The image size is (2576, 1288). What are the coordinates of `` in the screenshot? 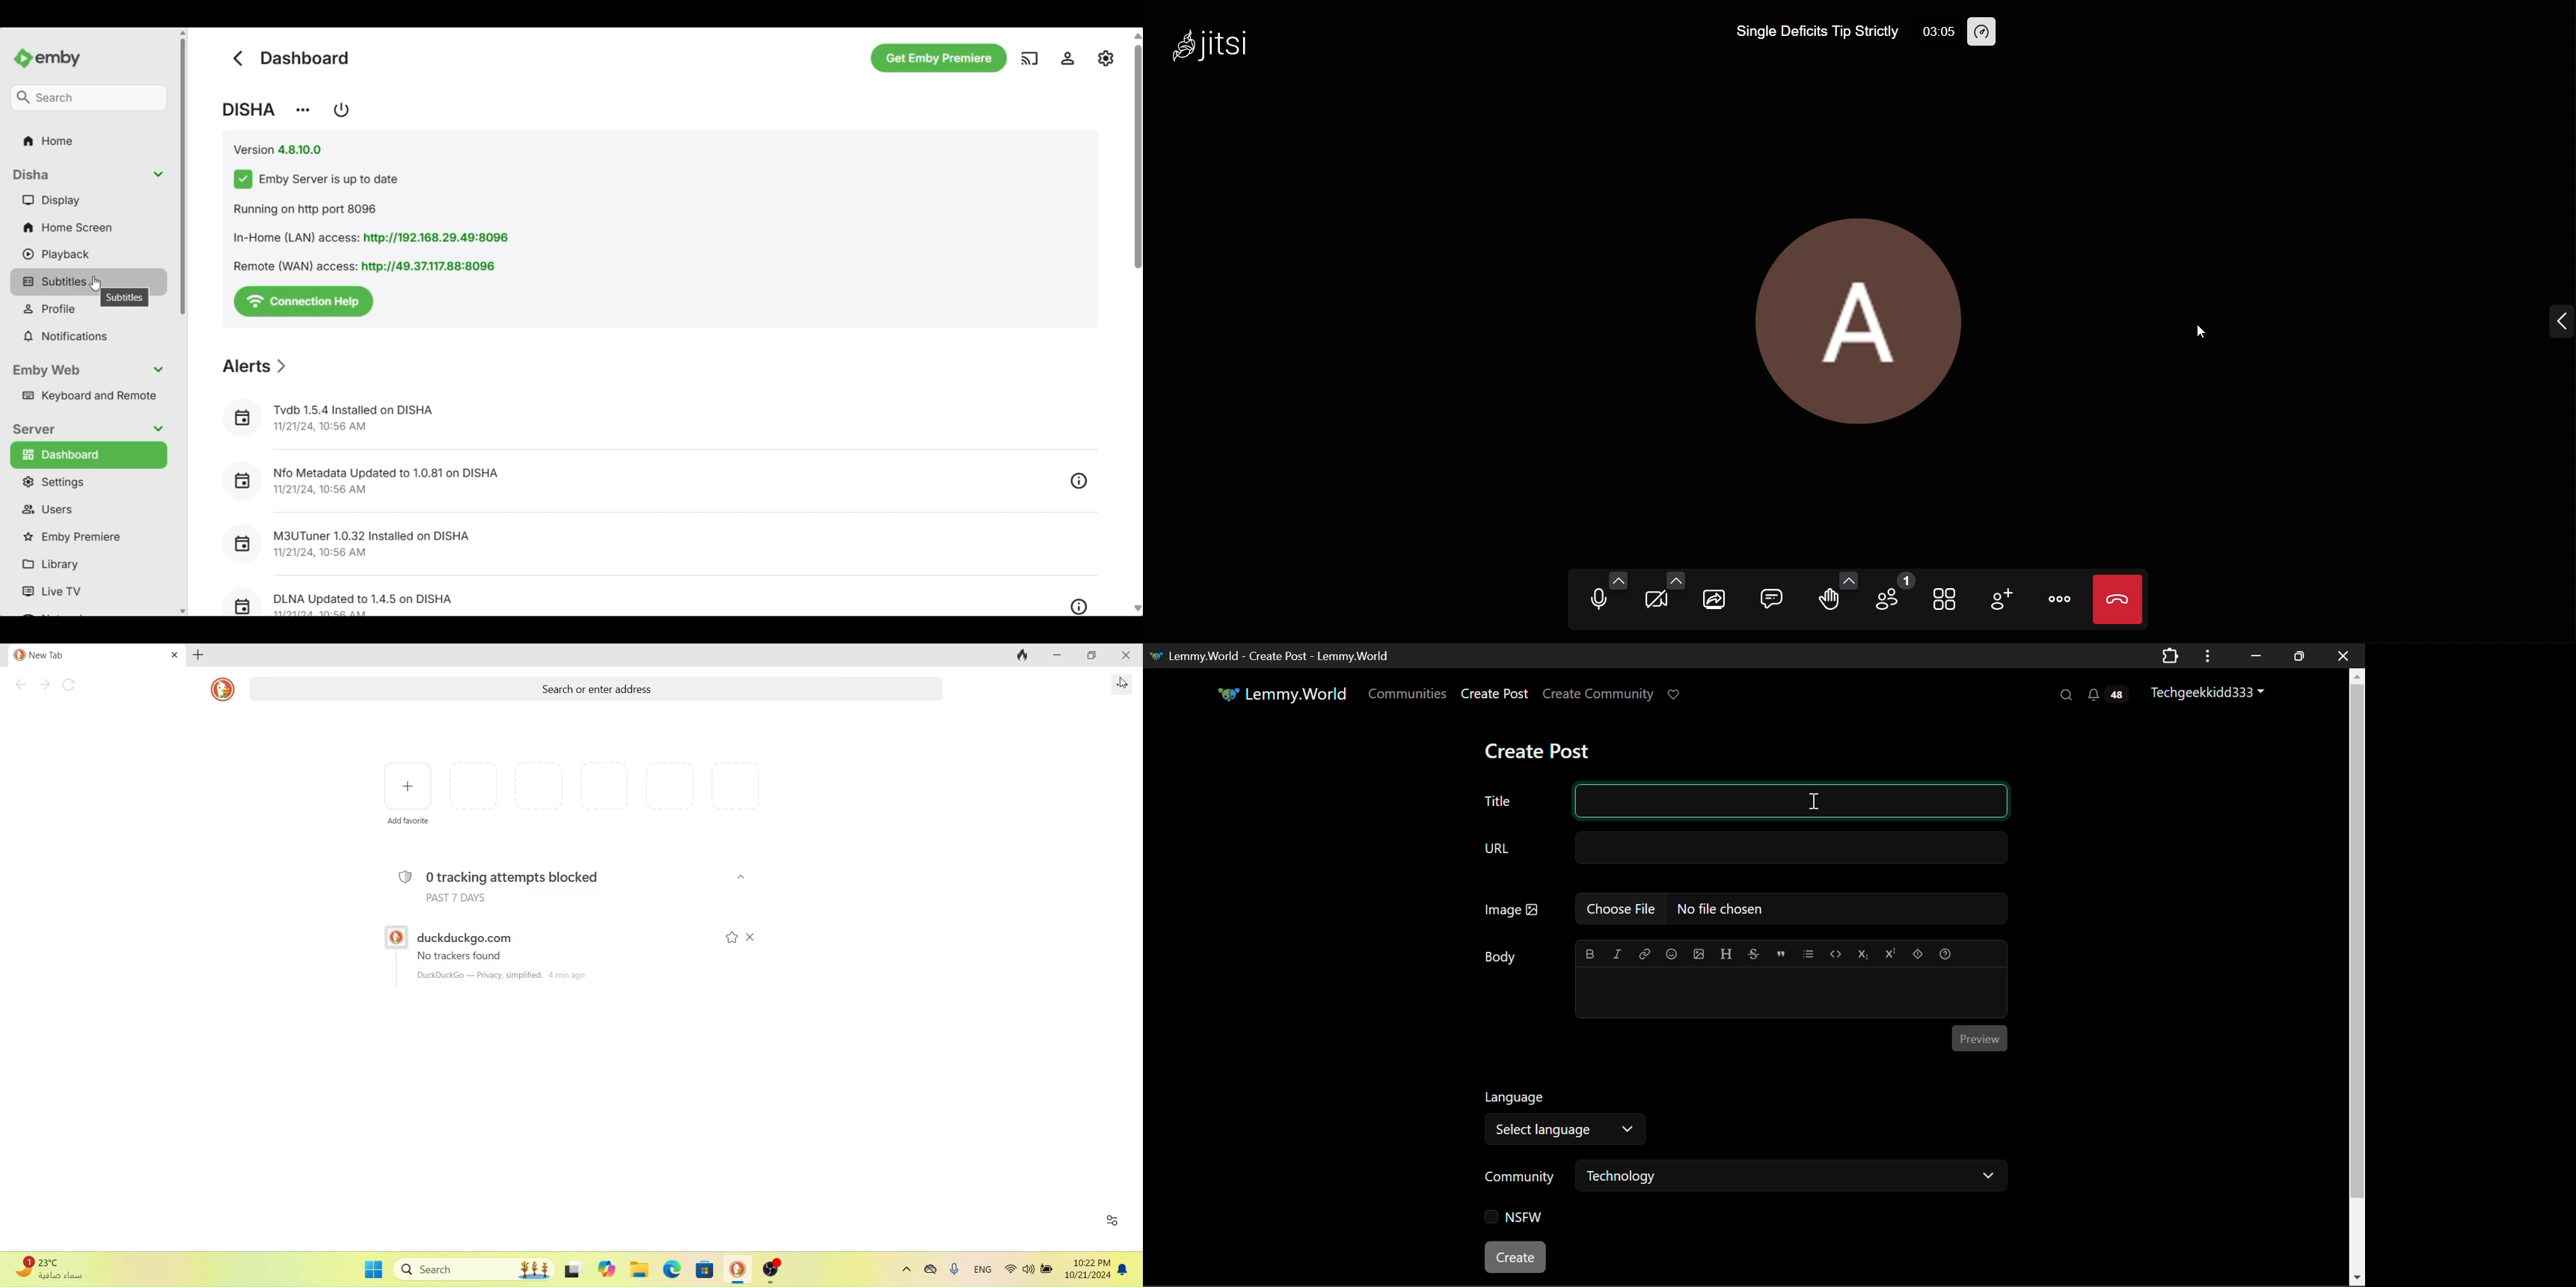 It's located at (597, 484).